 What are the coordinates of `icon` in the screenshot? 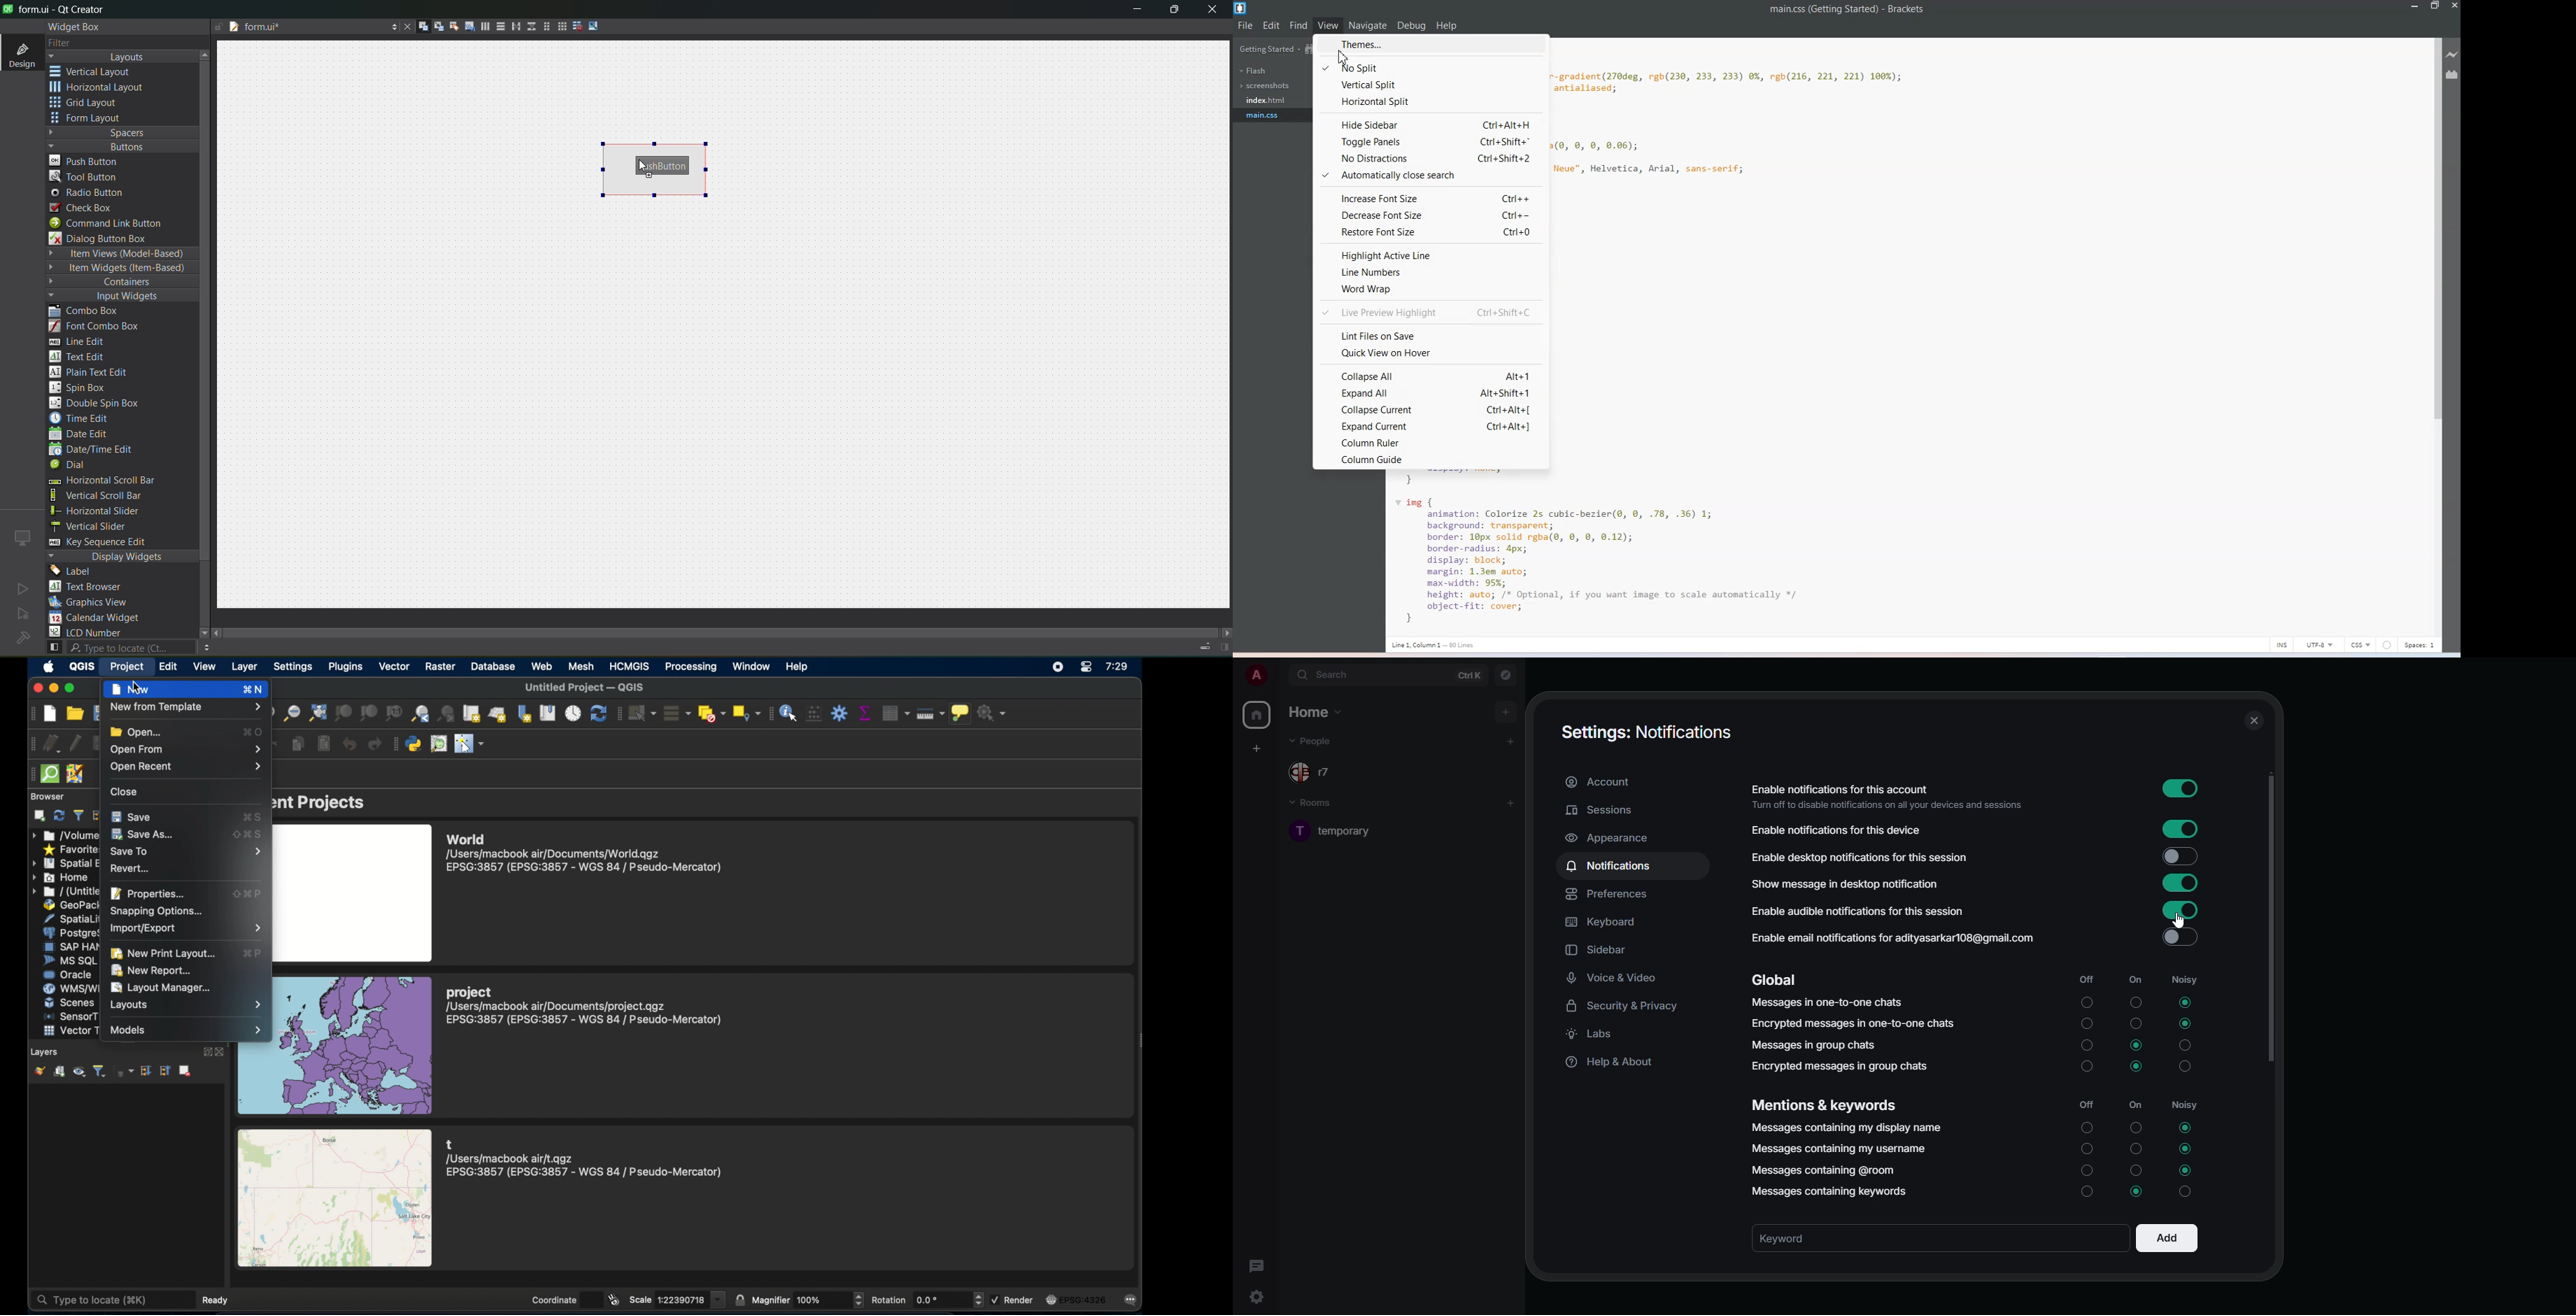 It's located at (49, 1031).